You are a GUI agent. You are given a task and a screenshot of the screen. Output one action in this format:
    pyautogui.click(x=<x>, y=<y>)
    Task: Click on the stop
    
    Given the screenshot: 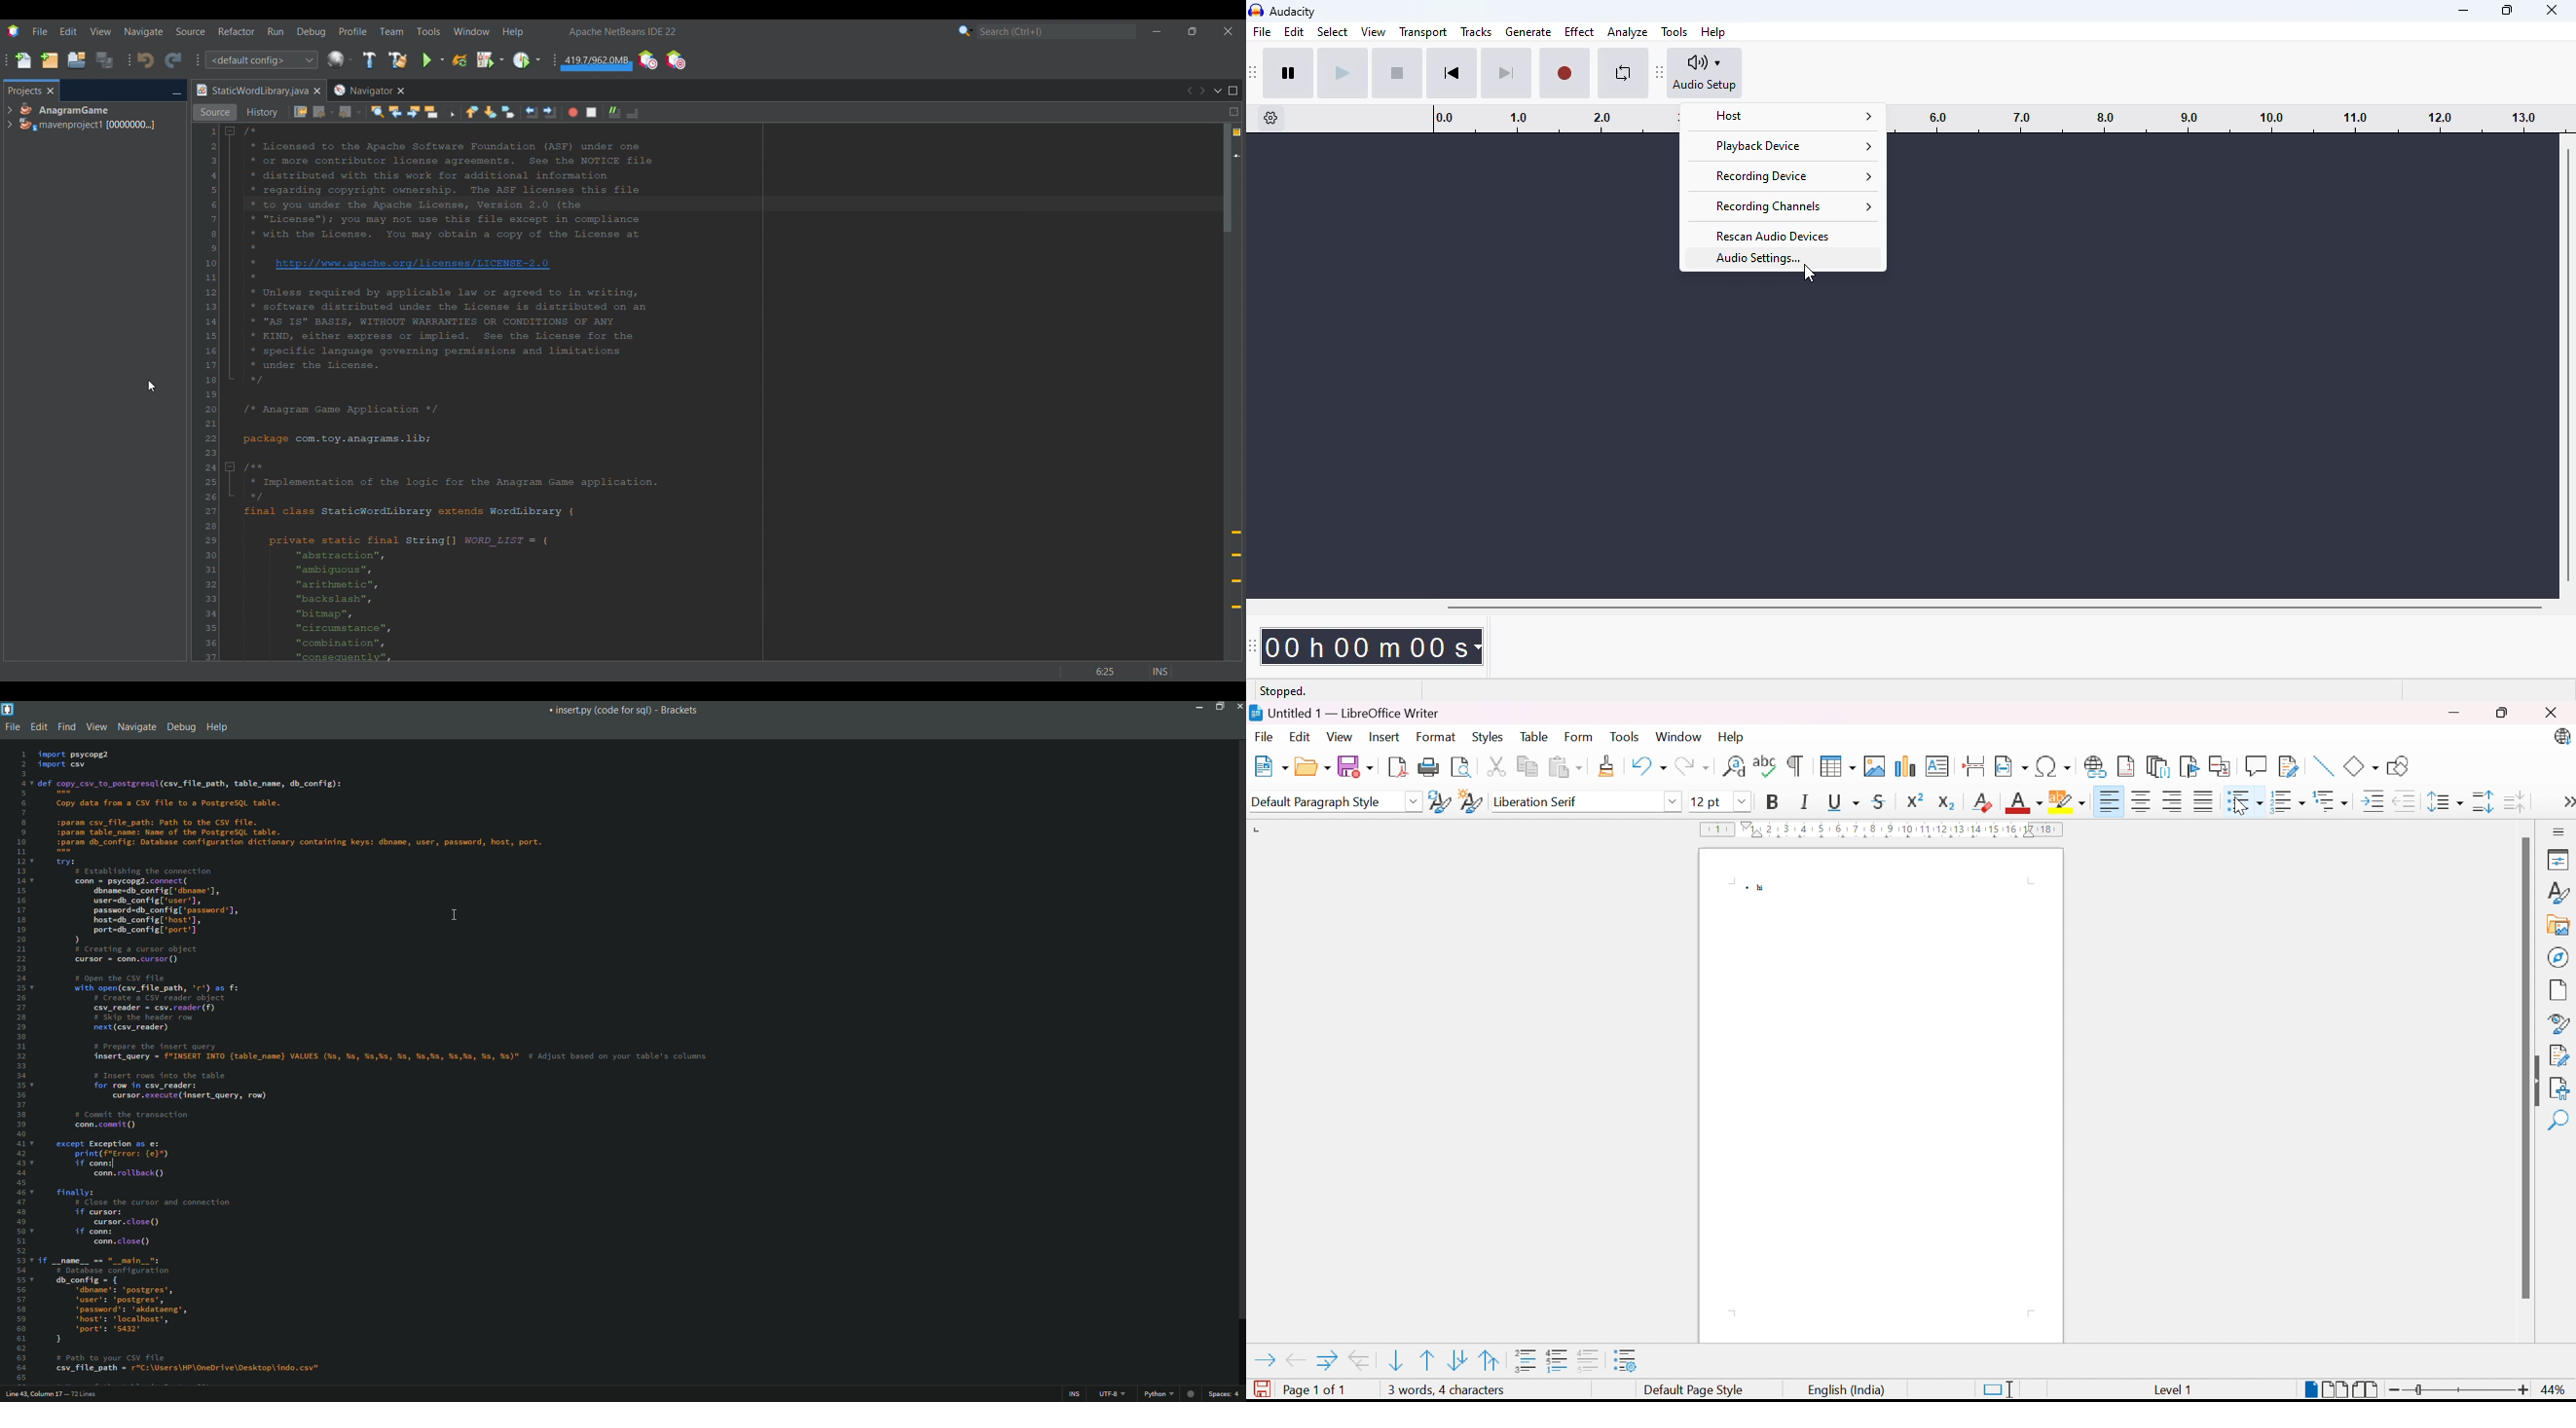 What is the action you would take?
    pyautogui.click(x=1397, y=73)
    